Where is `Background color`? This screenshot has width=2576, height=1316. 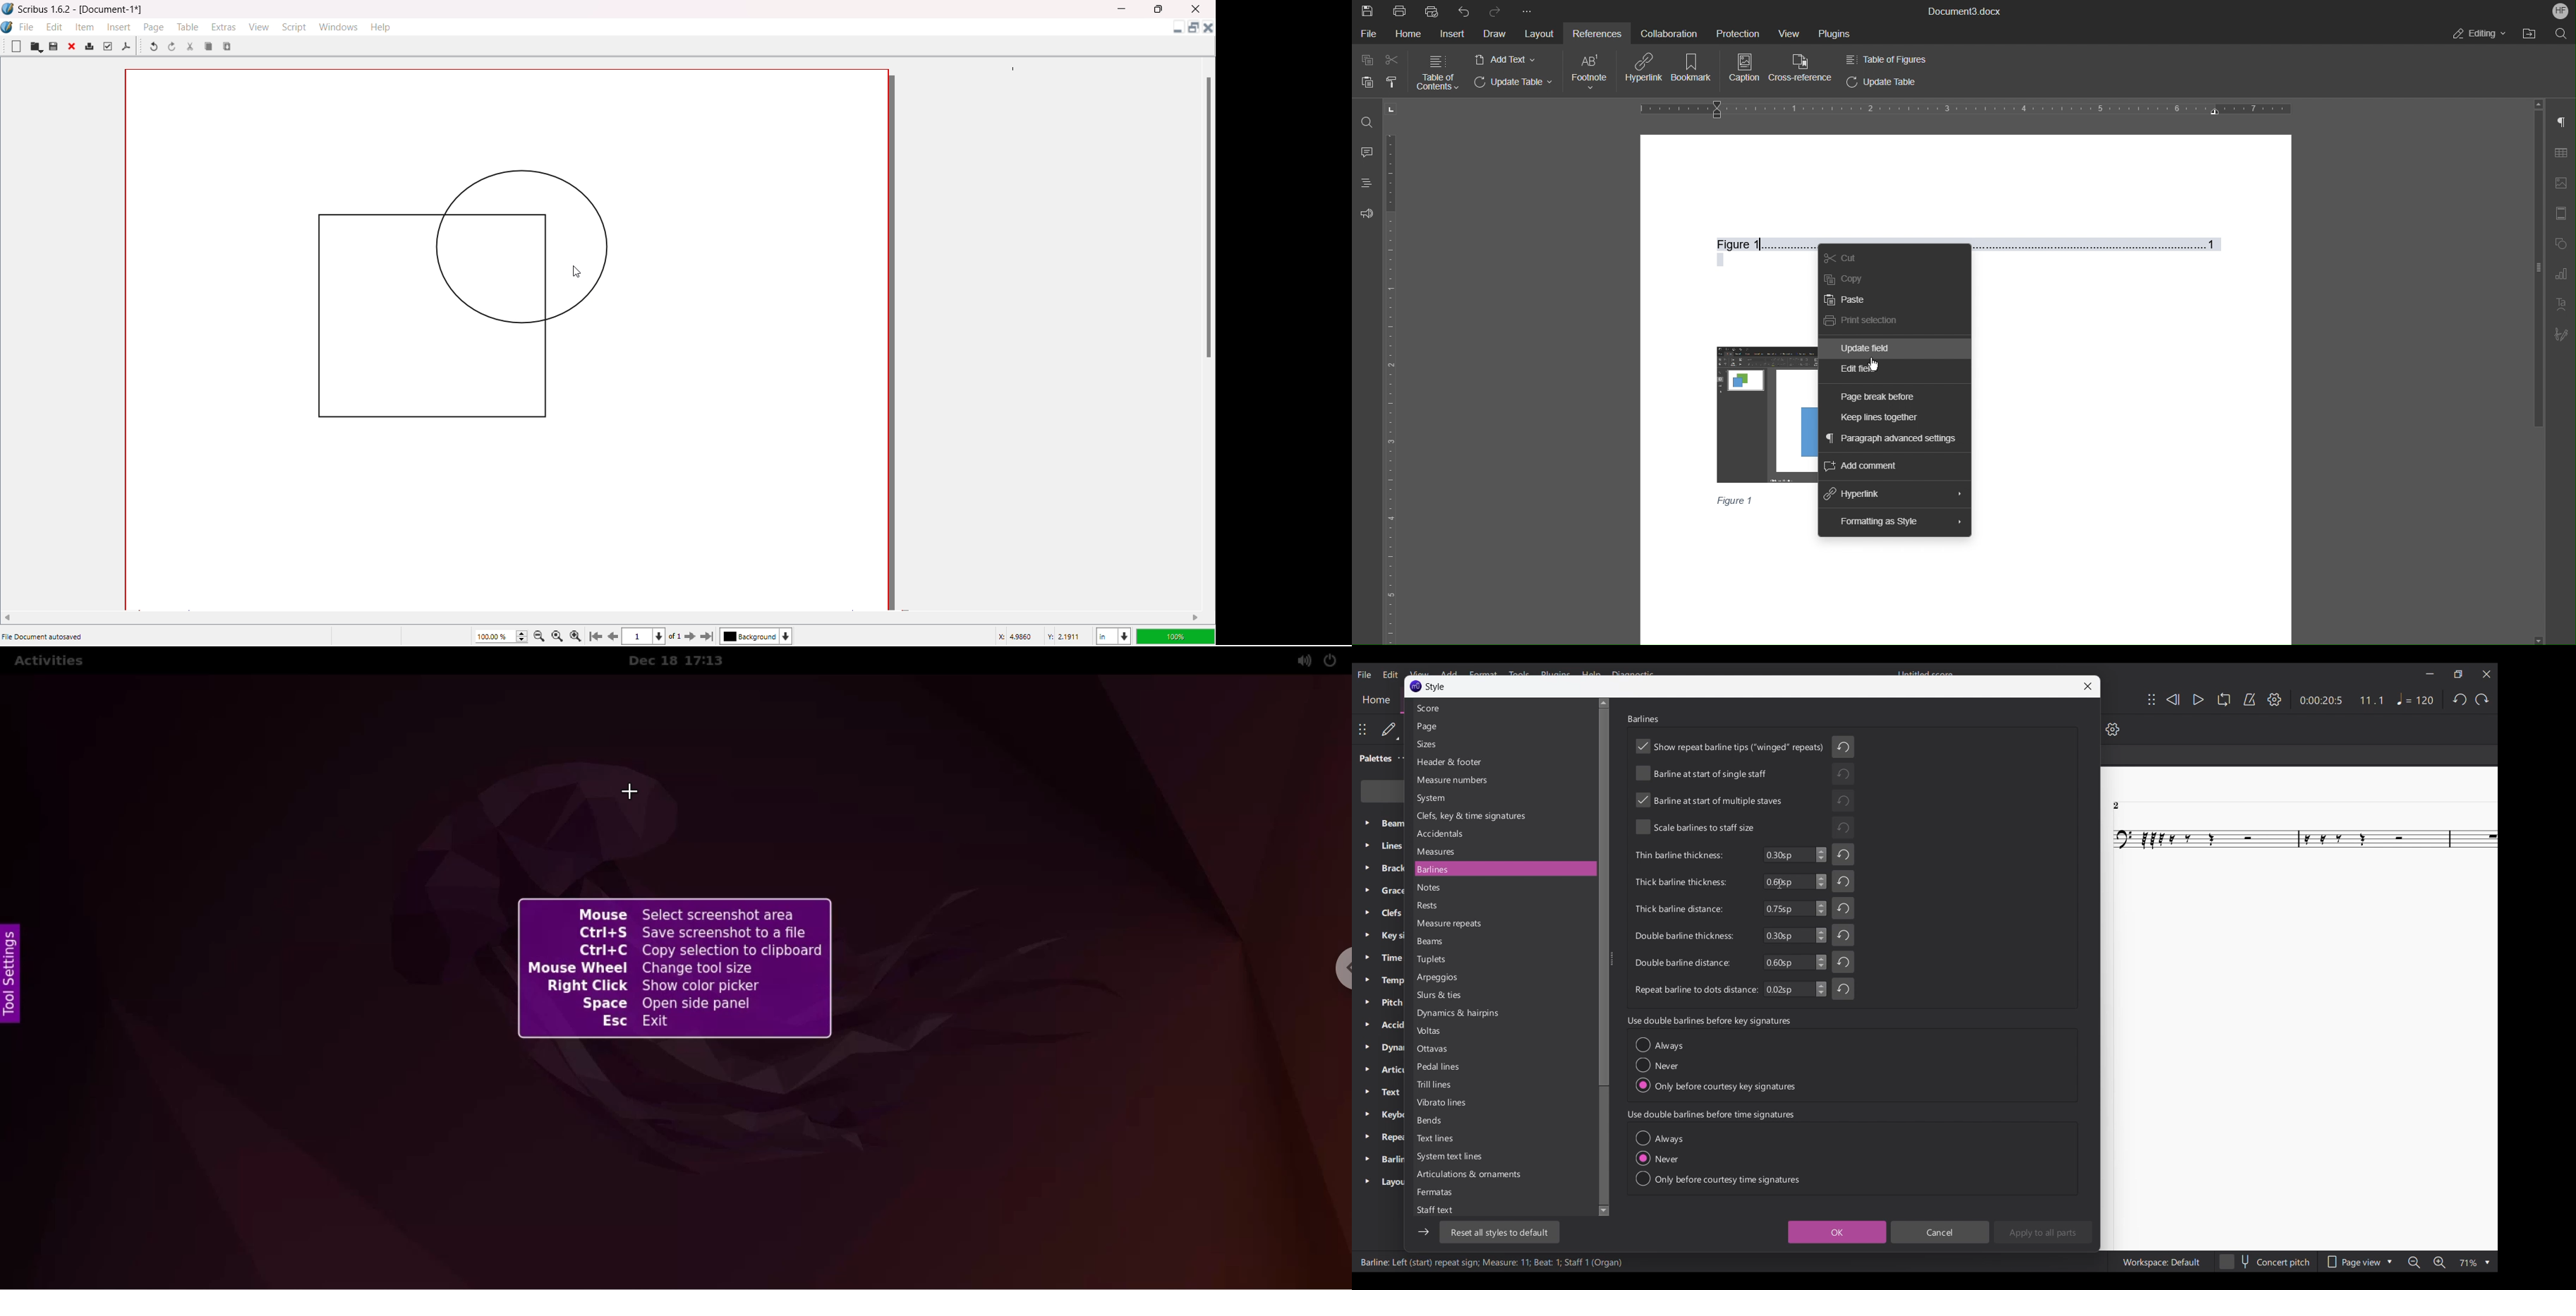
Background color is located at coordinates (760, 636).